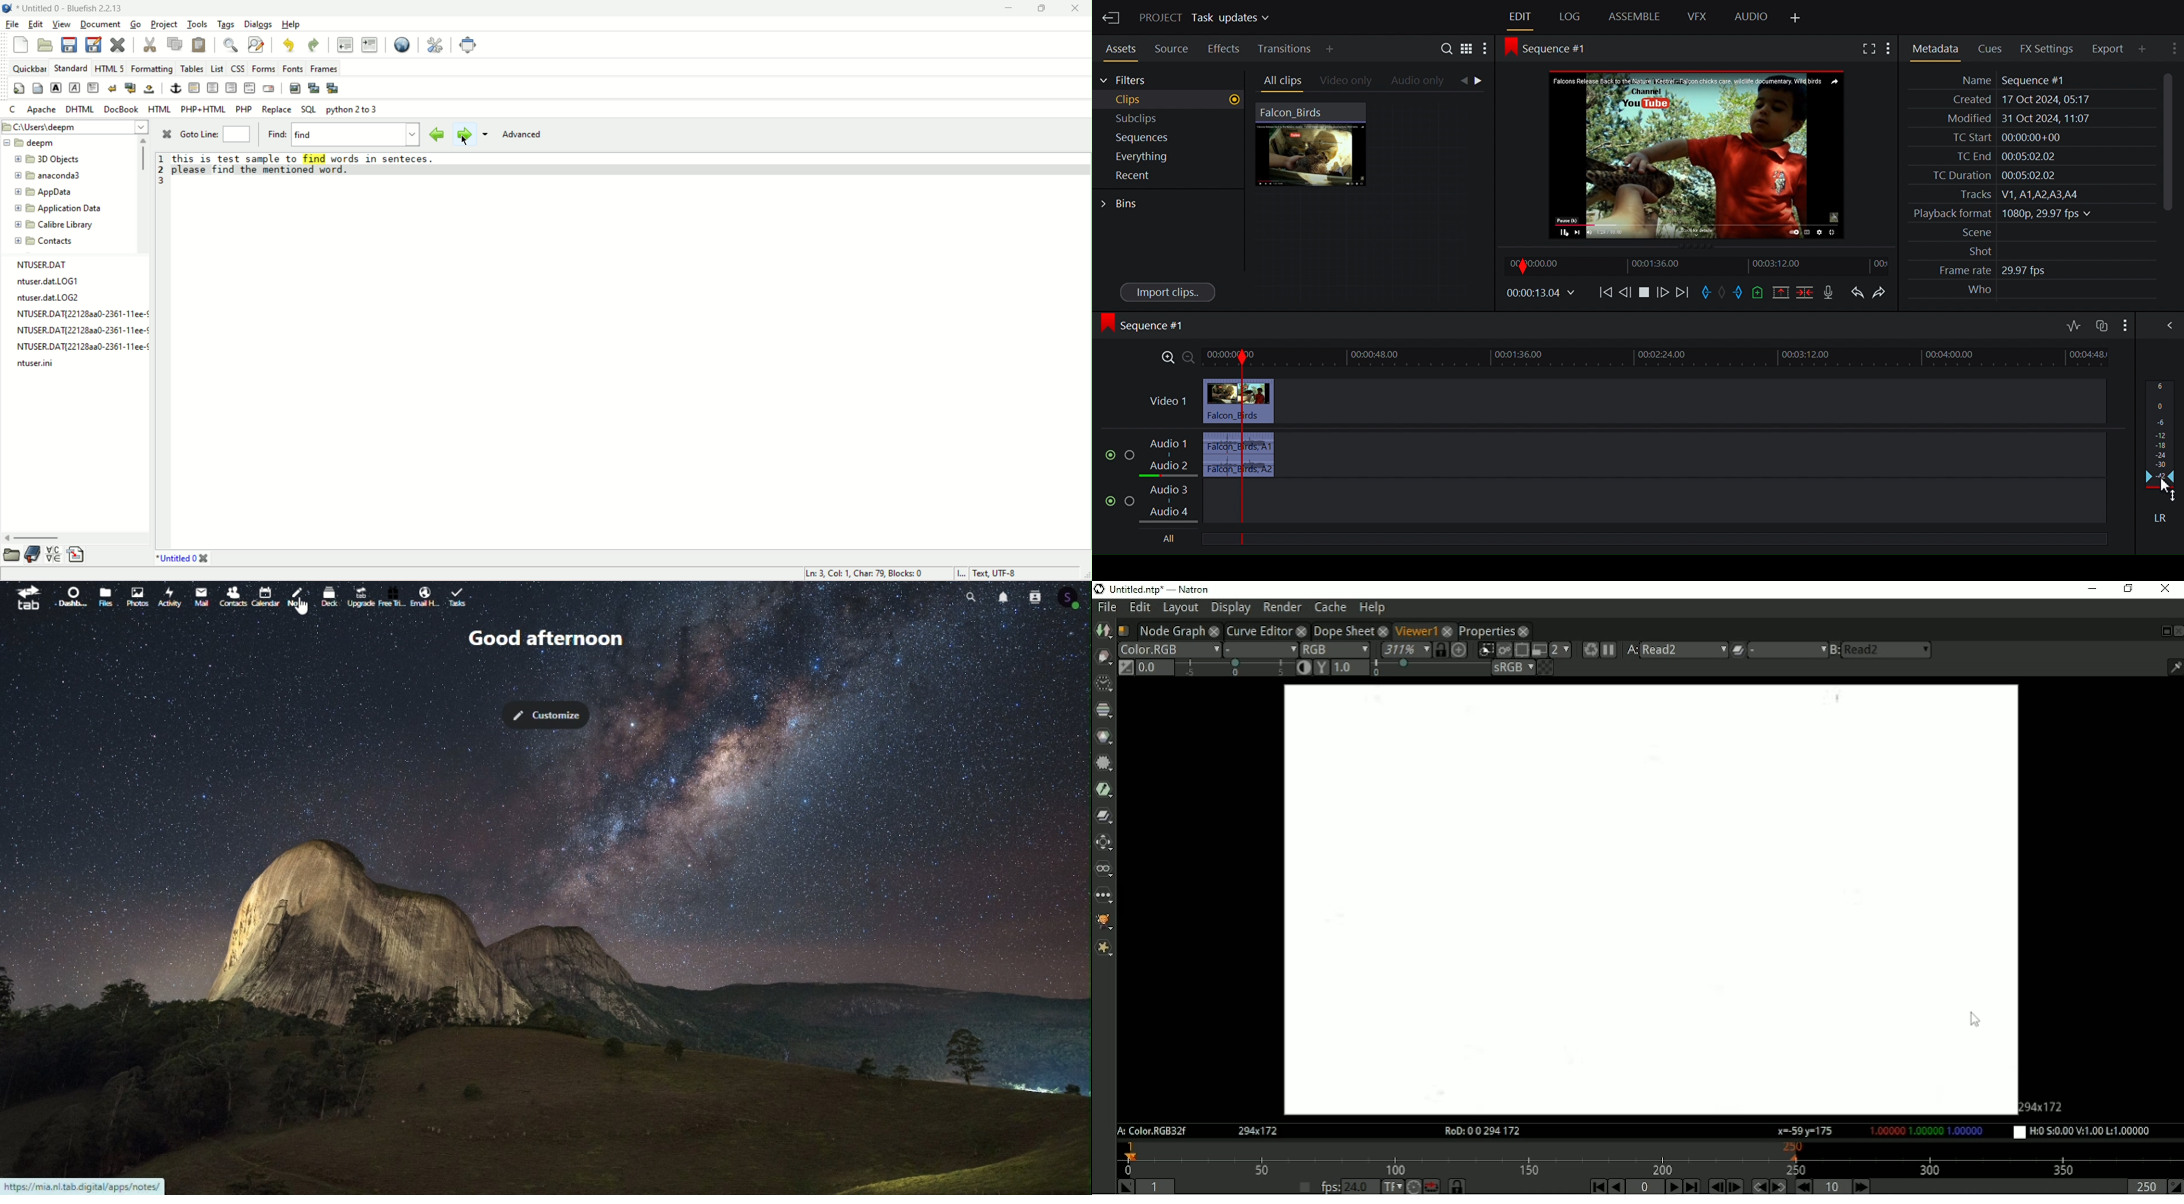 This screenshot has height=1204, width=2184. Describe the element at coordinates (1190, 358) in the screenshot. I see `Zoom out` at that location.